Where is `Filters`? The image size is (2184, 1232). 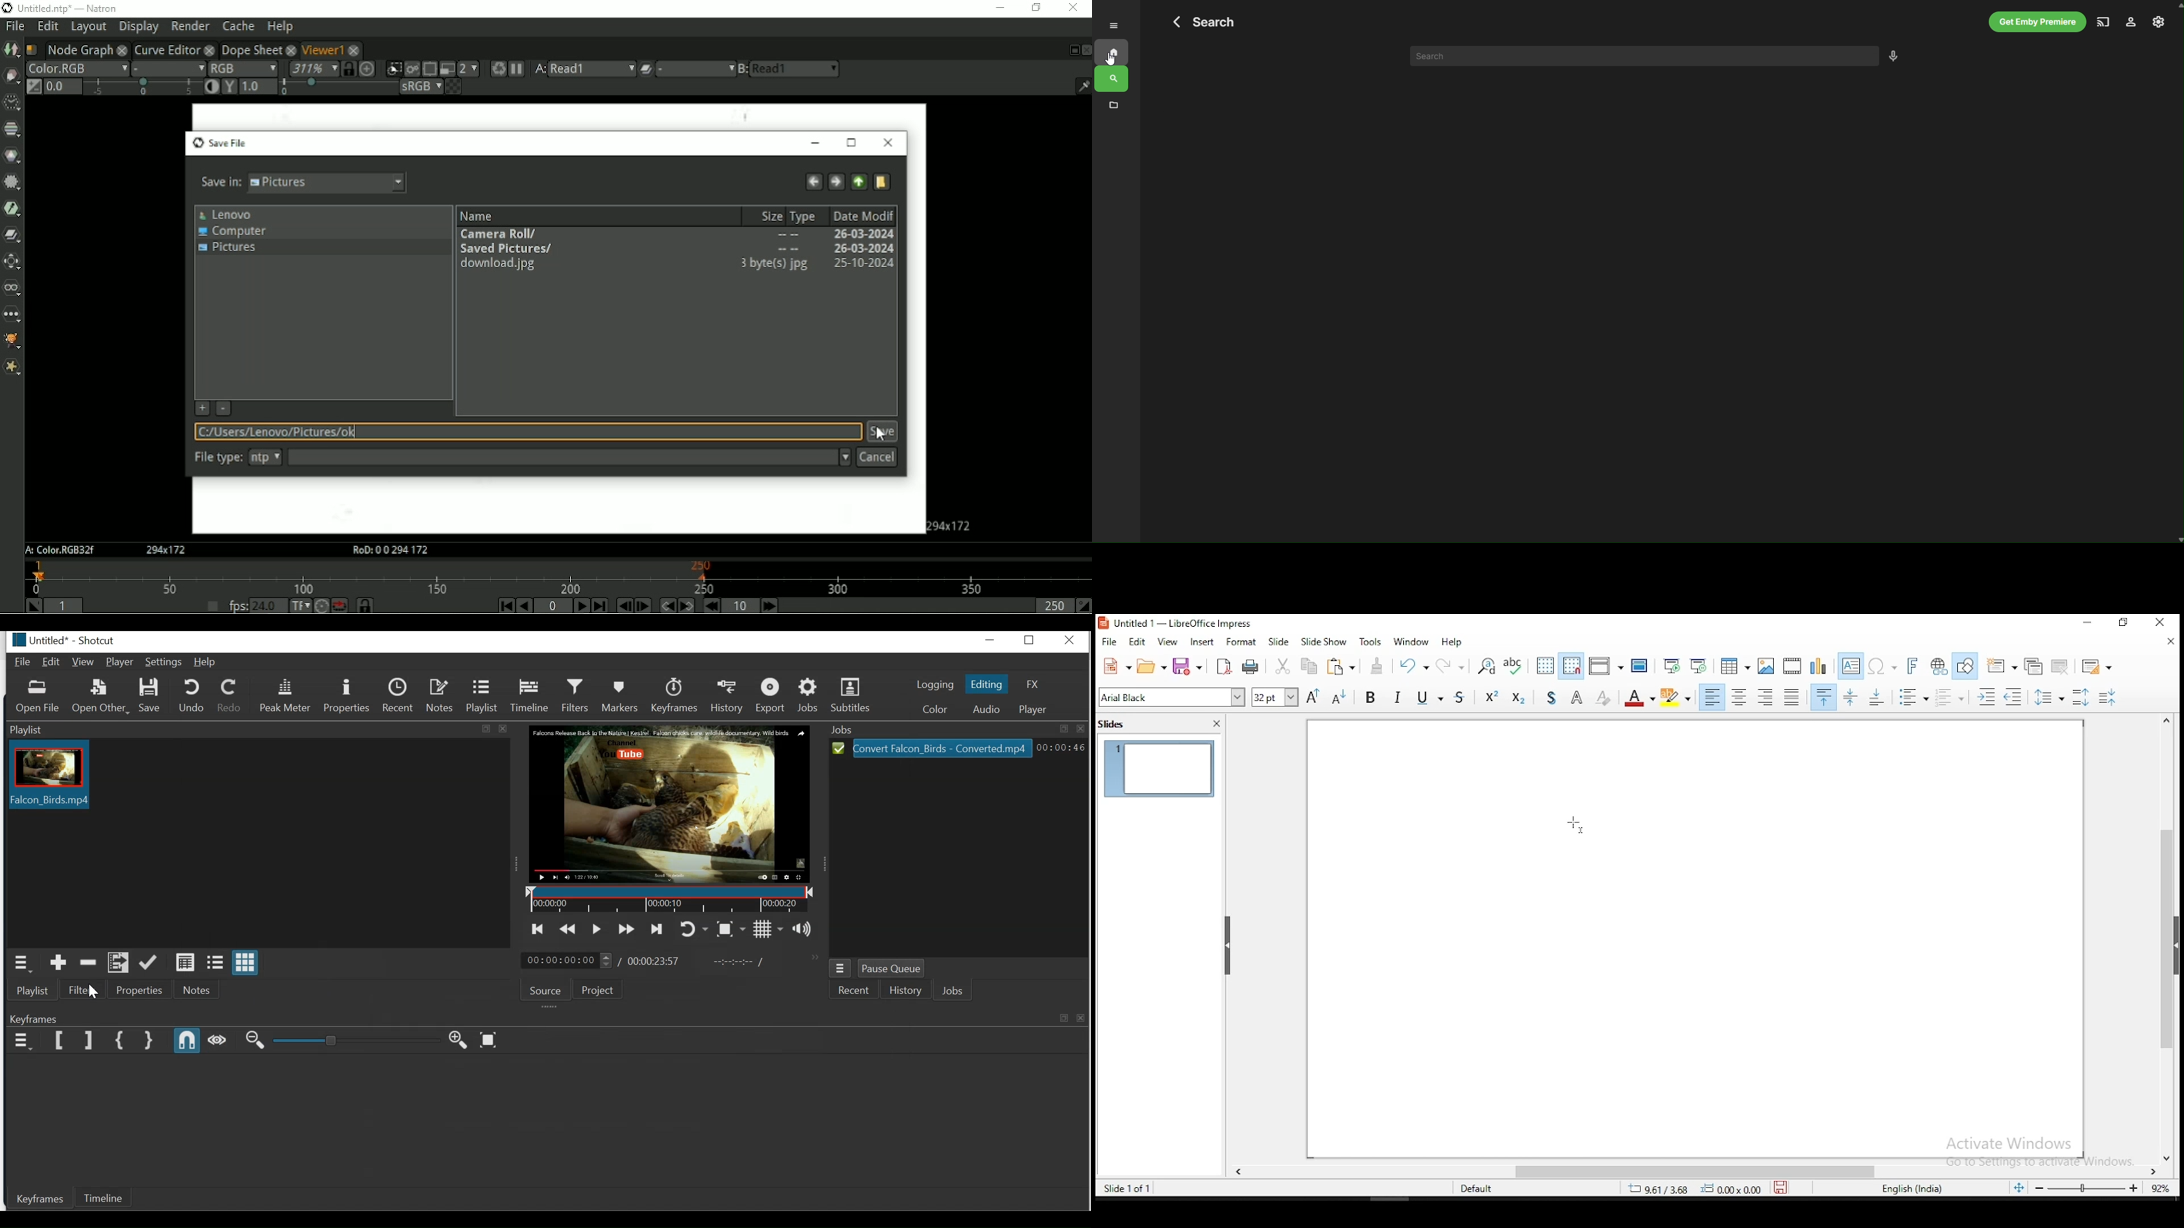
Filters is located at coordinates (575, 694).